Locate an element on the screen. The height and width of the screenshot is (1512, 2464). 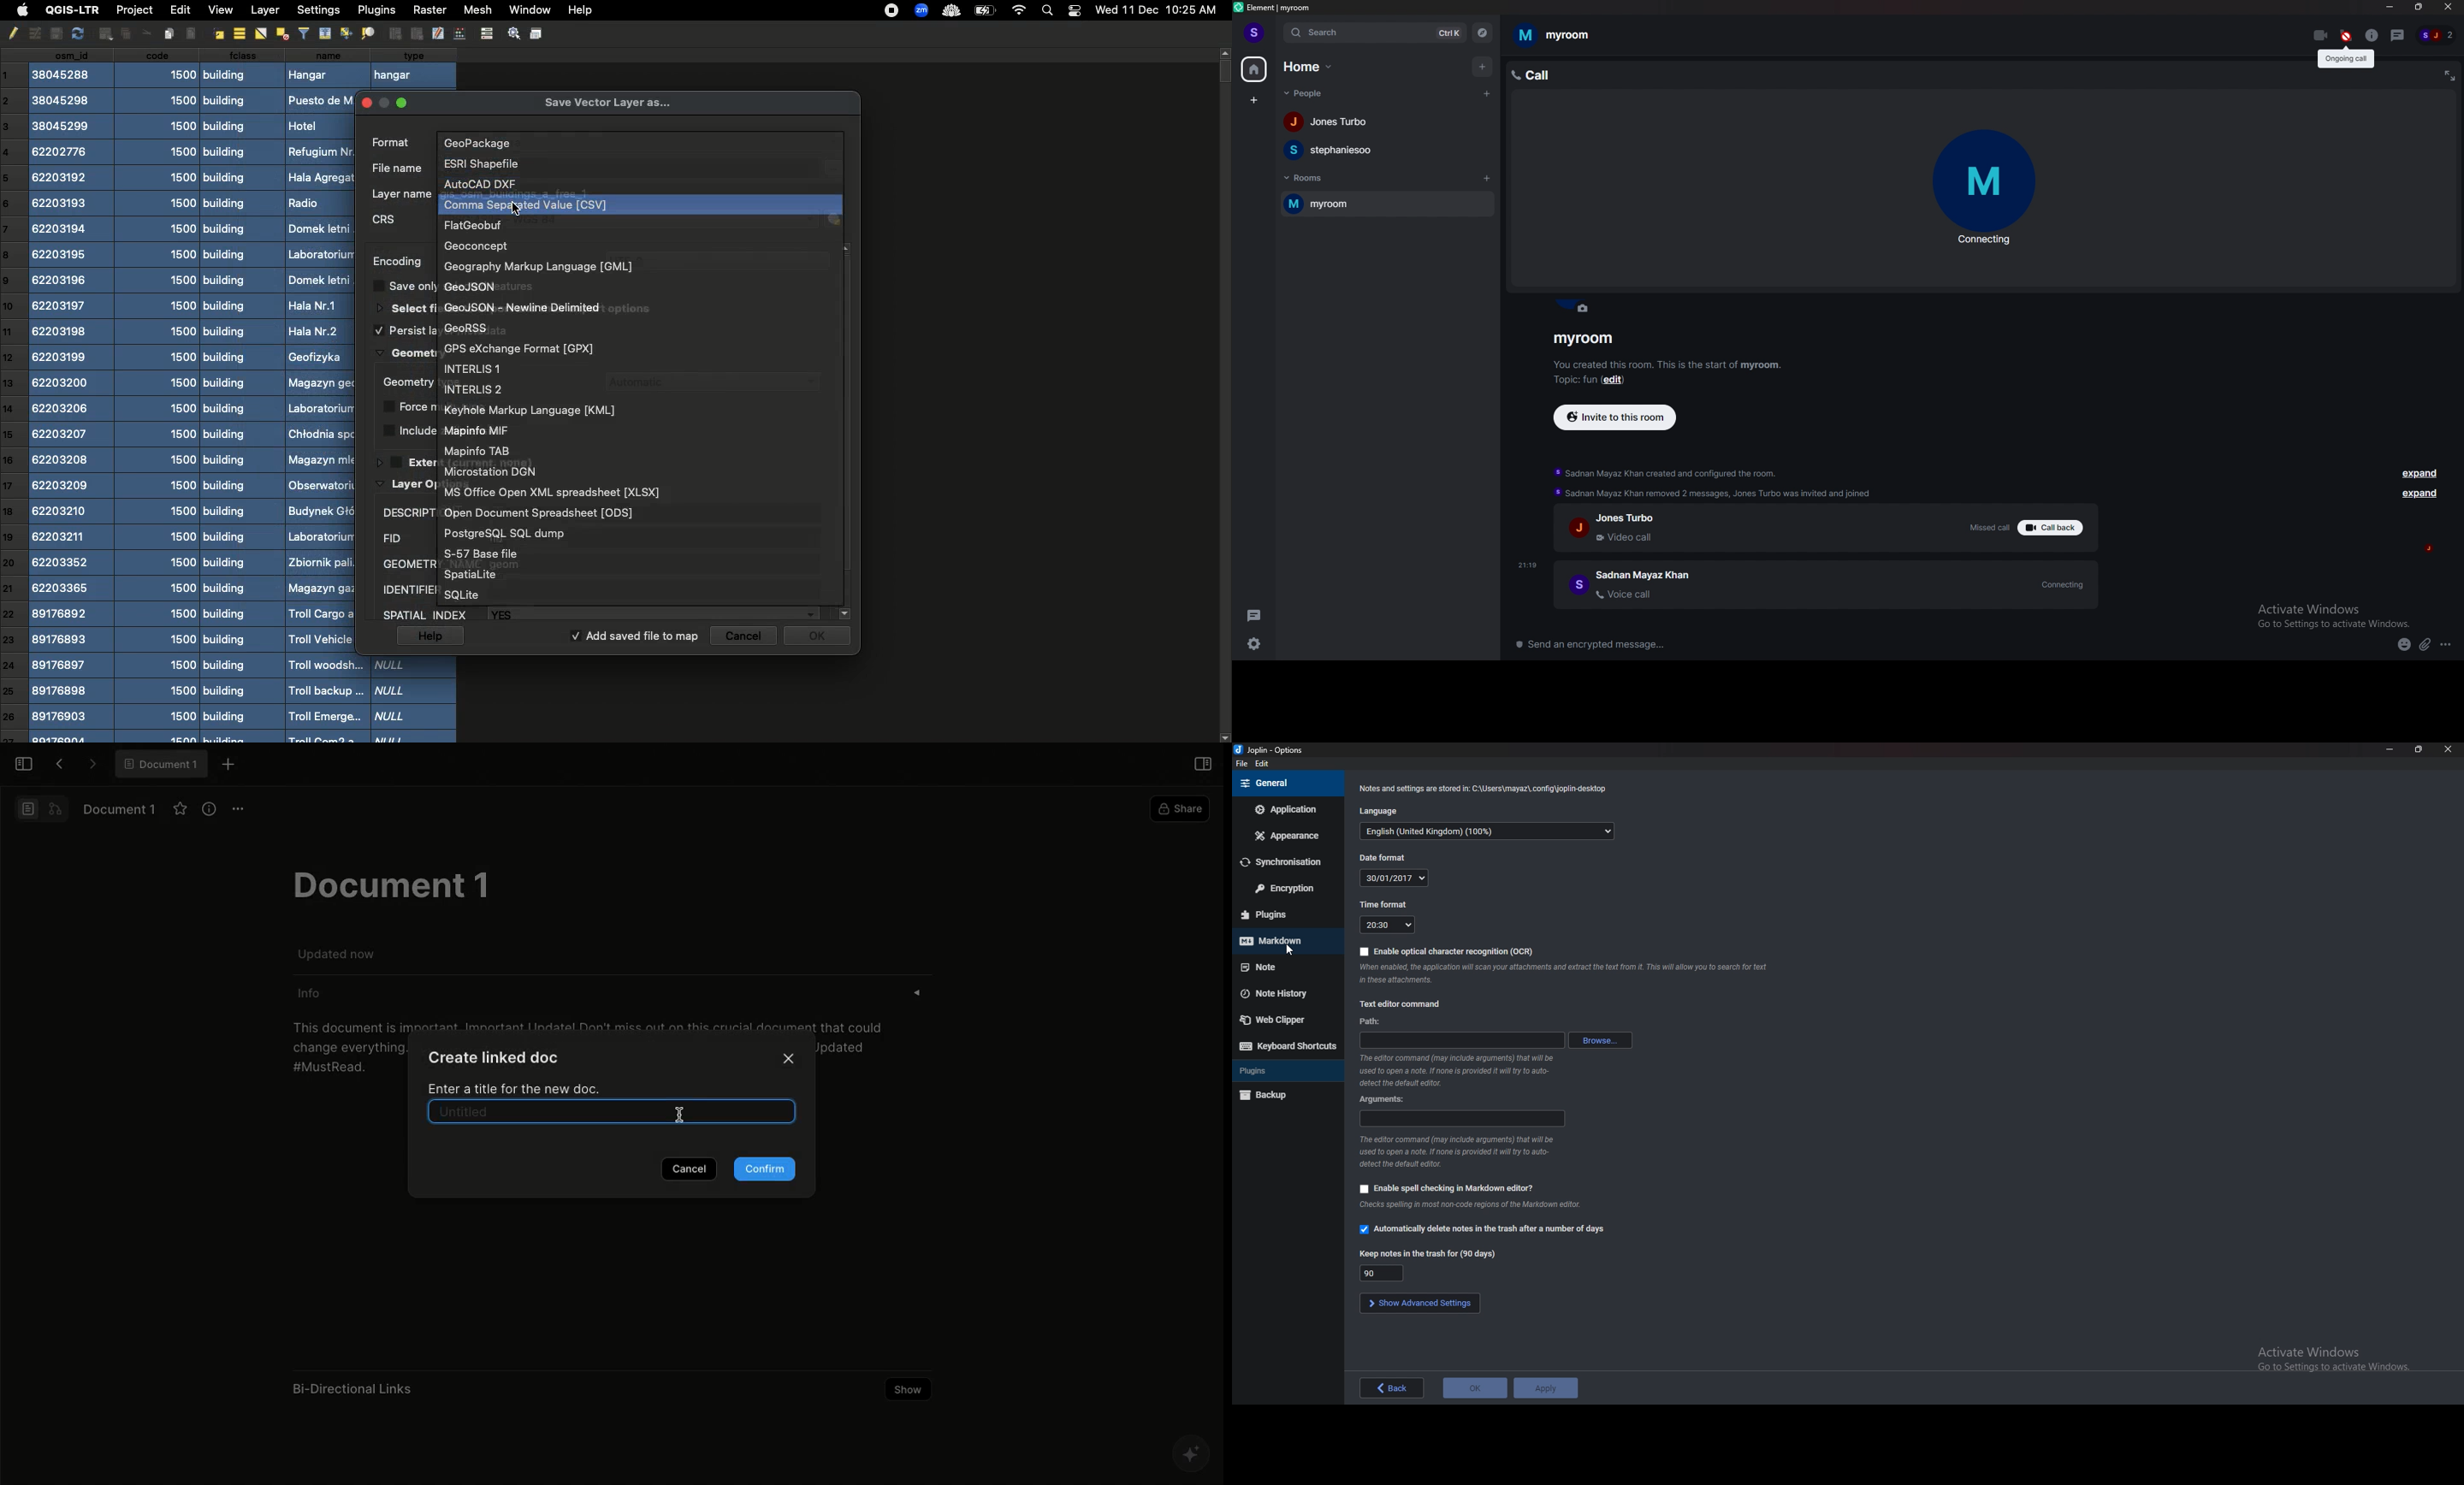
info is located at coordinates (1461, 1069).